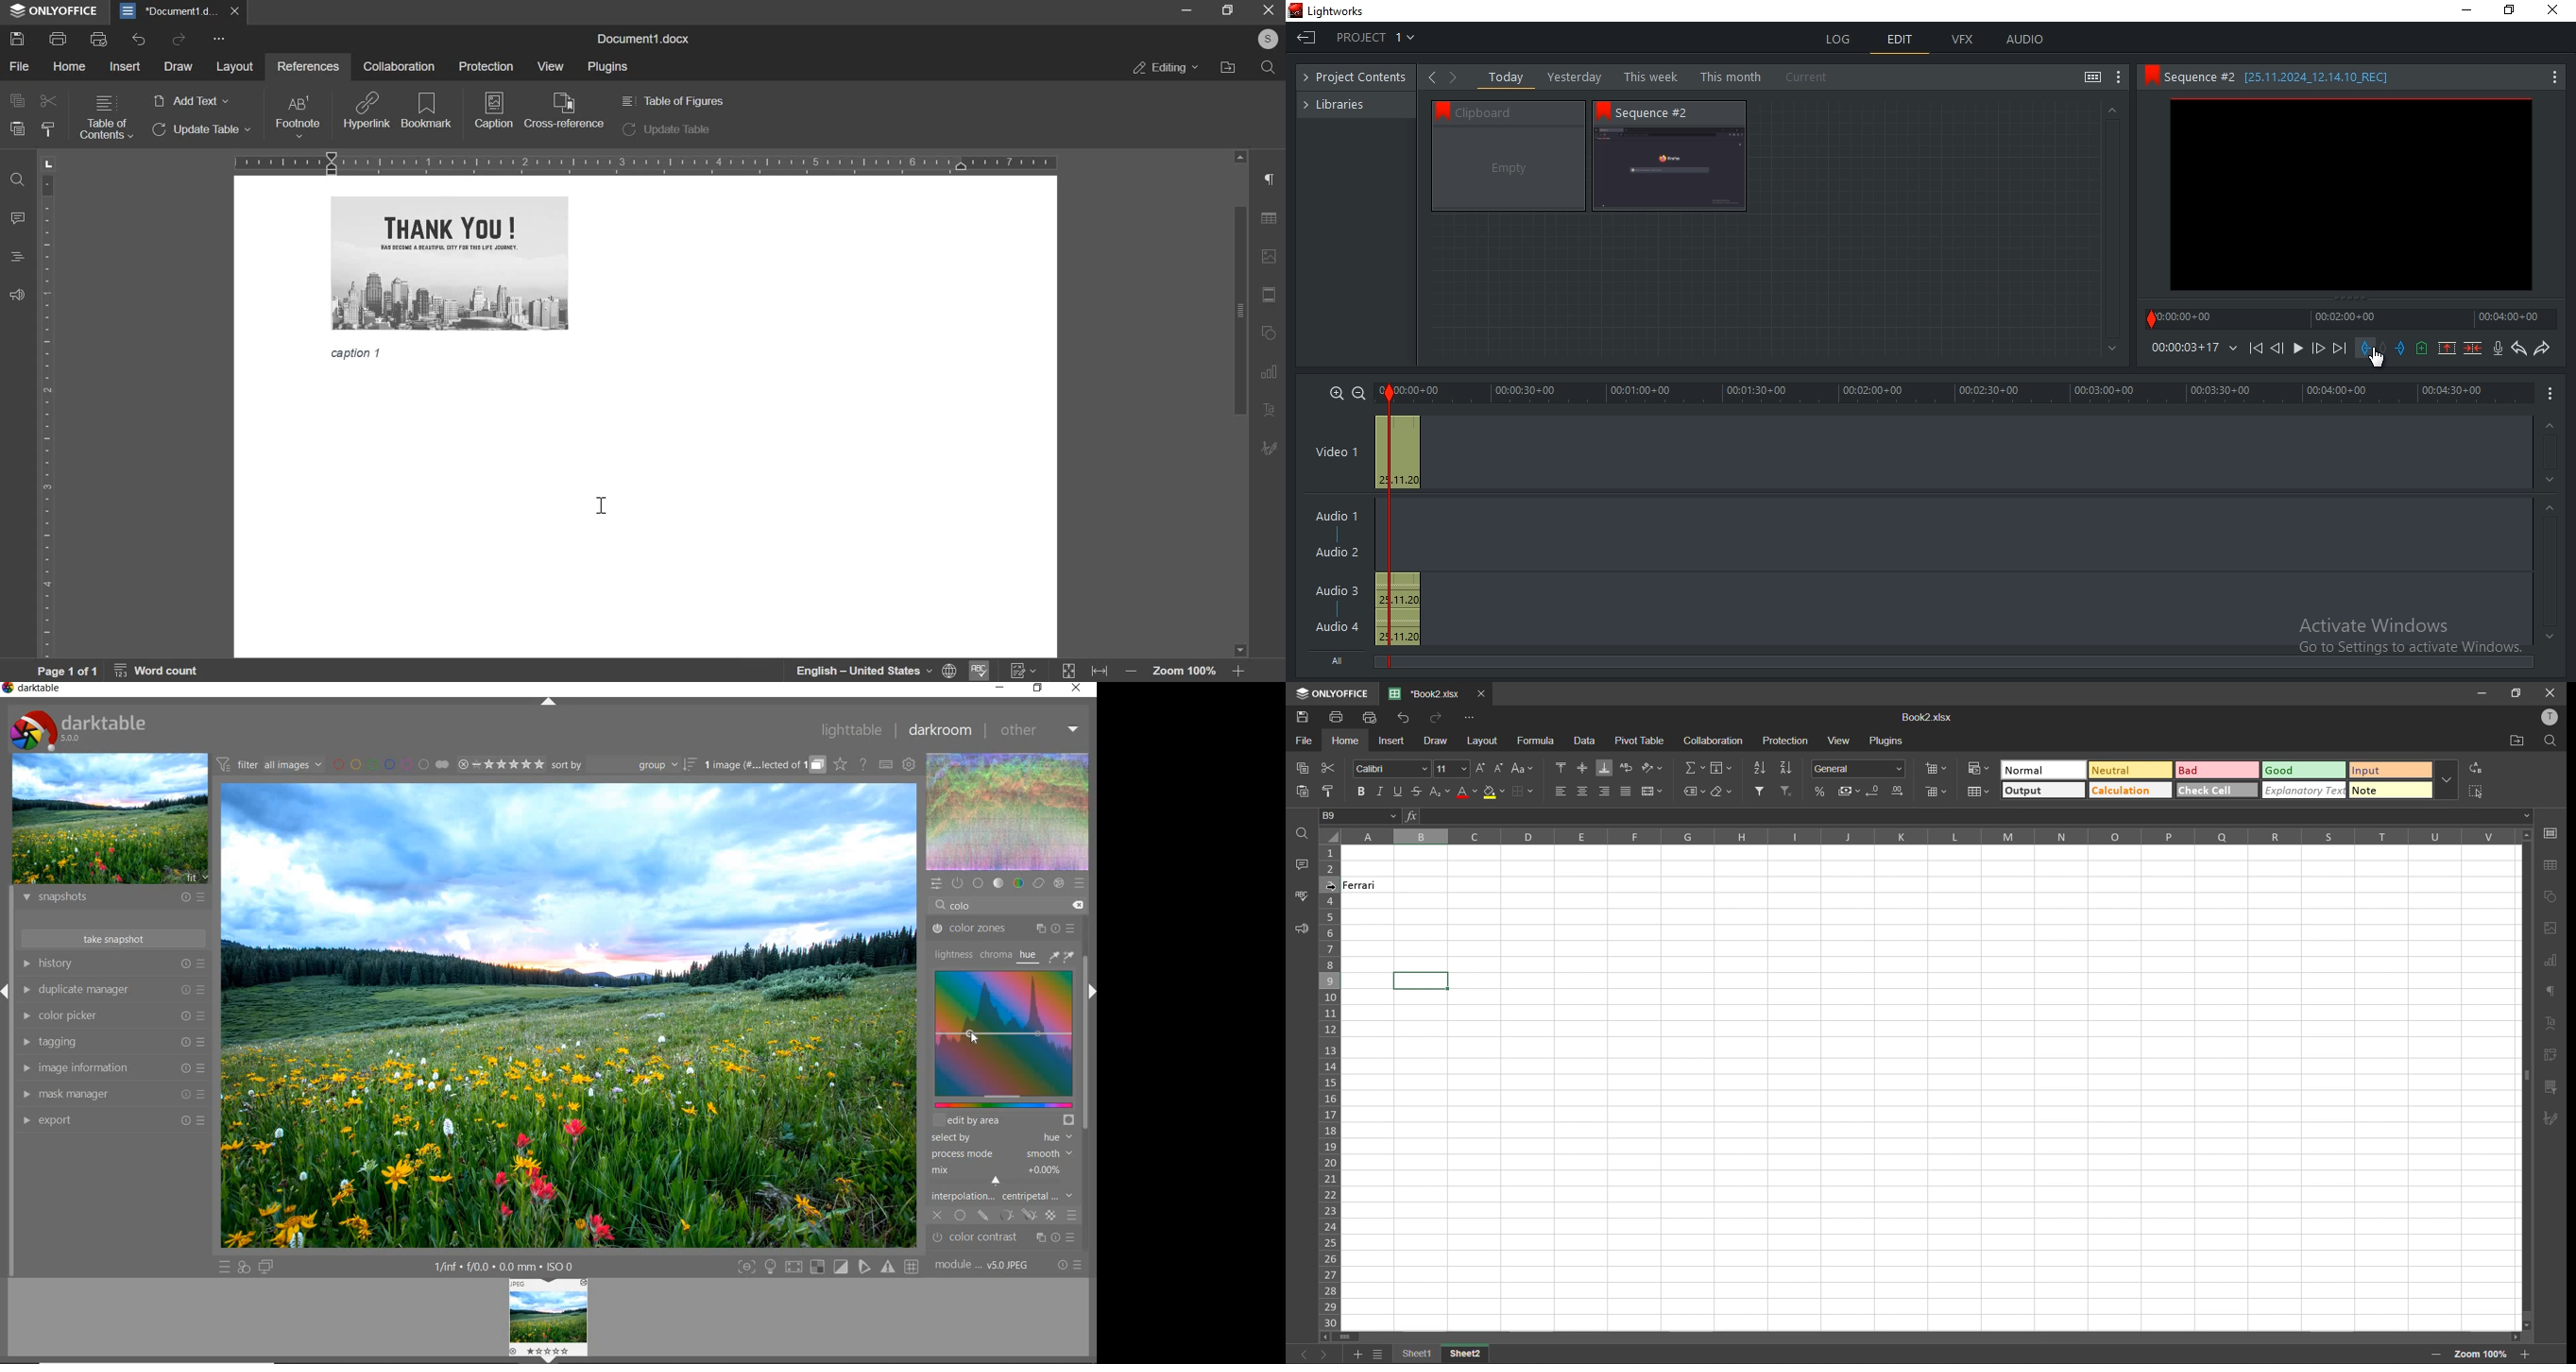  I want to click on mix, so click(1005, 1175).